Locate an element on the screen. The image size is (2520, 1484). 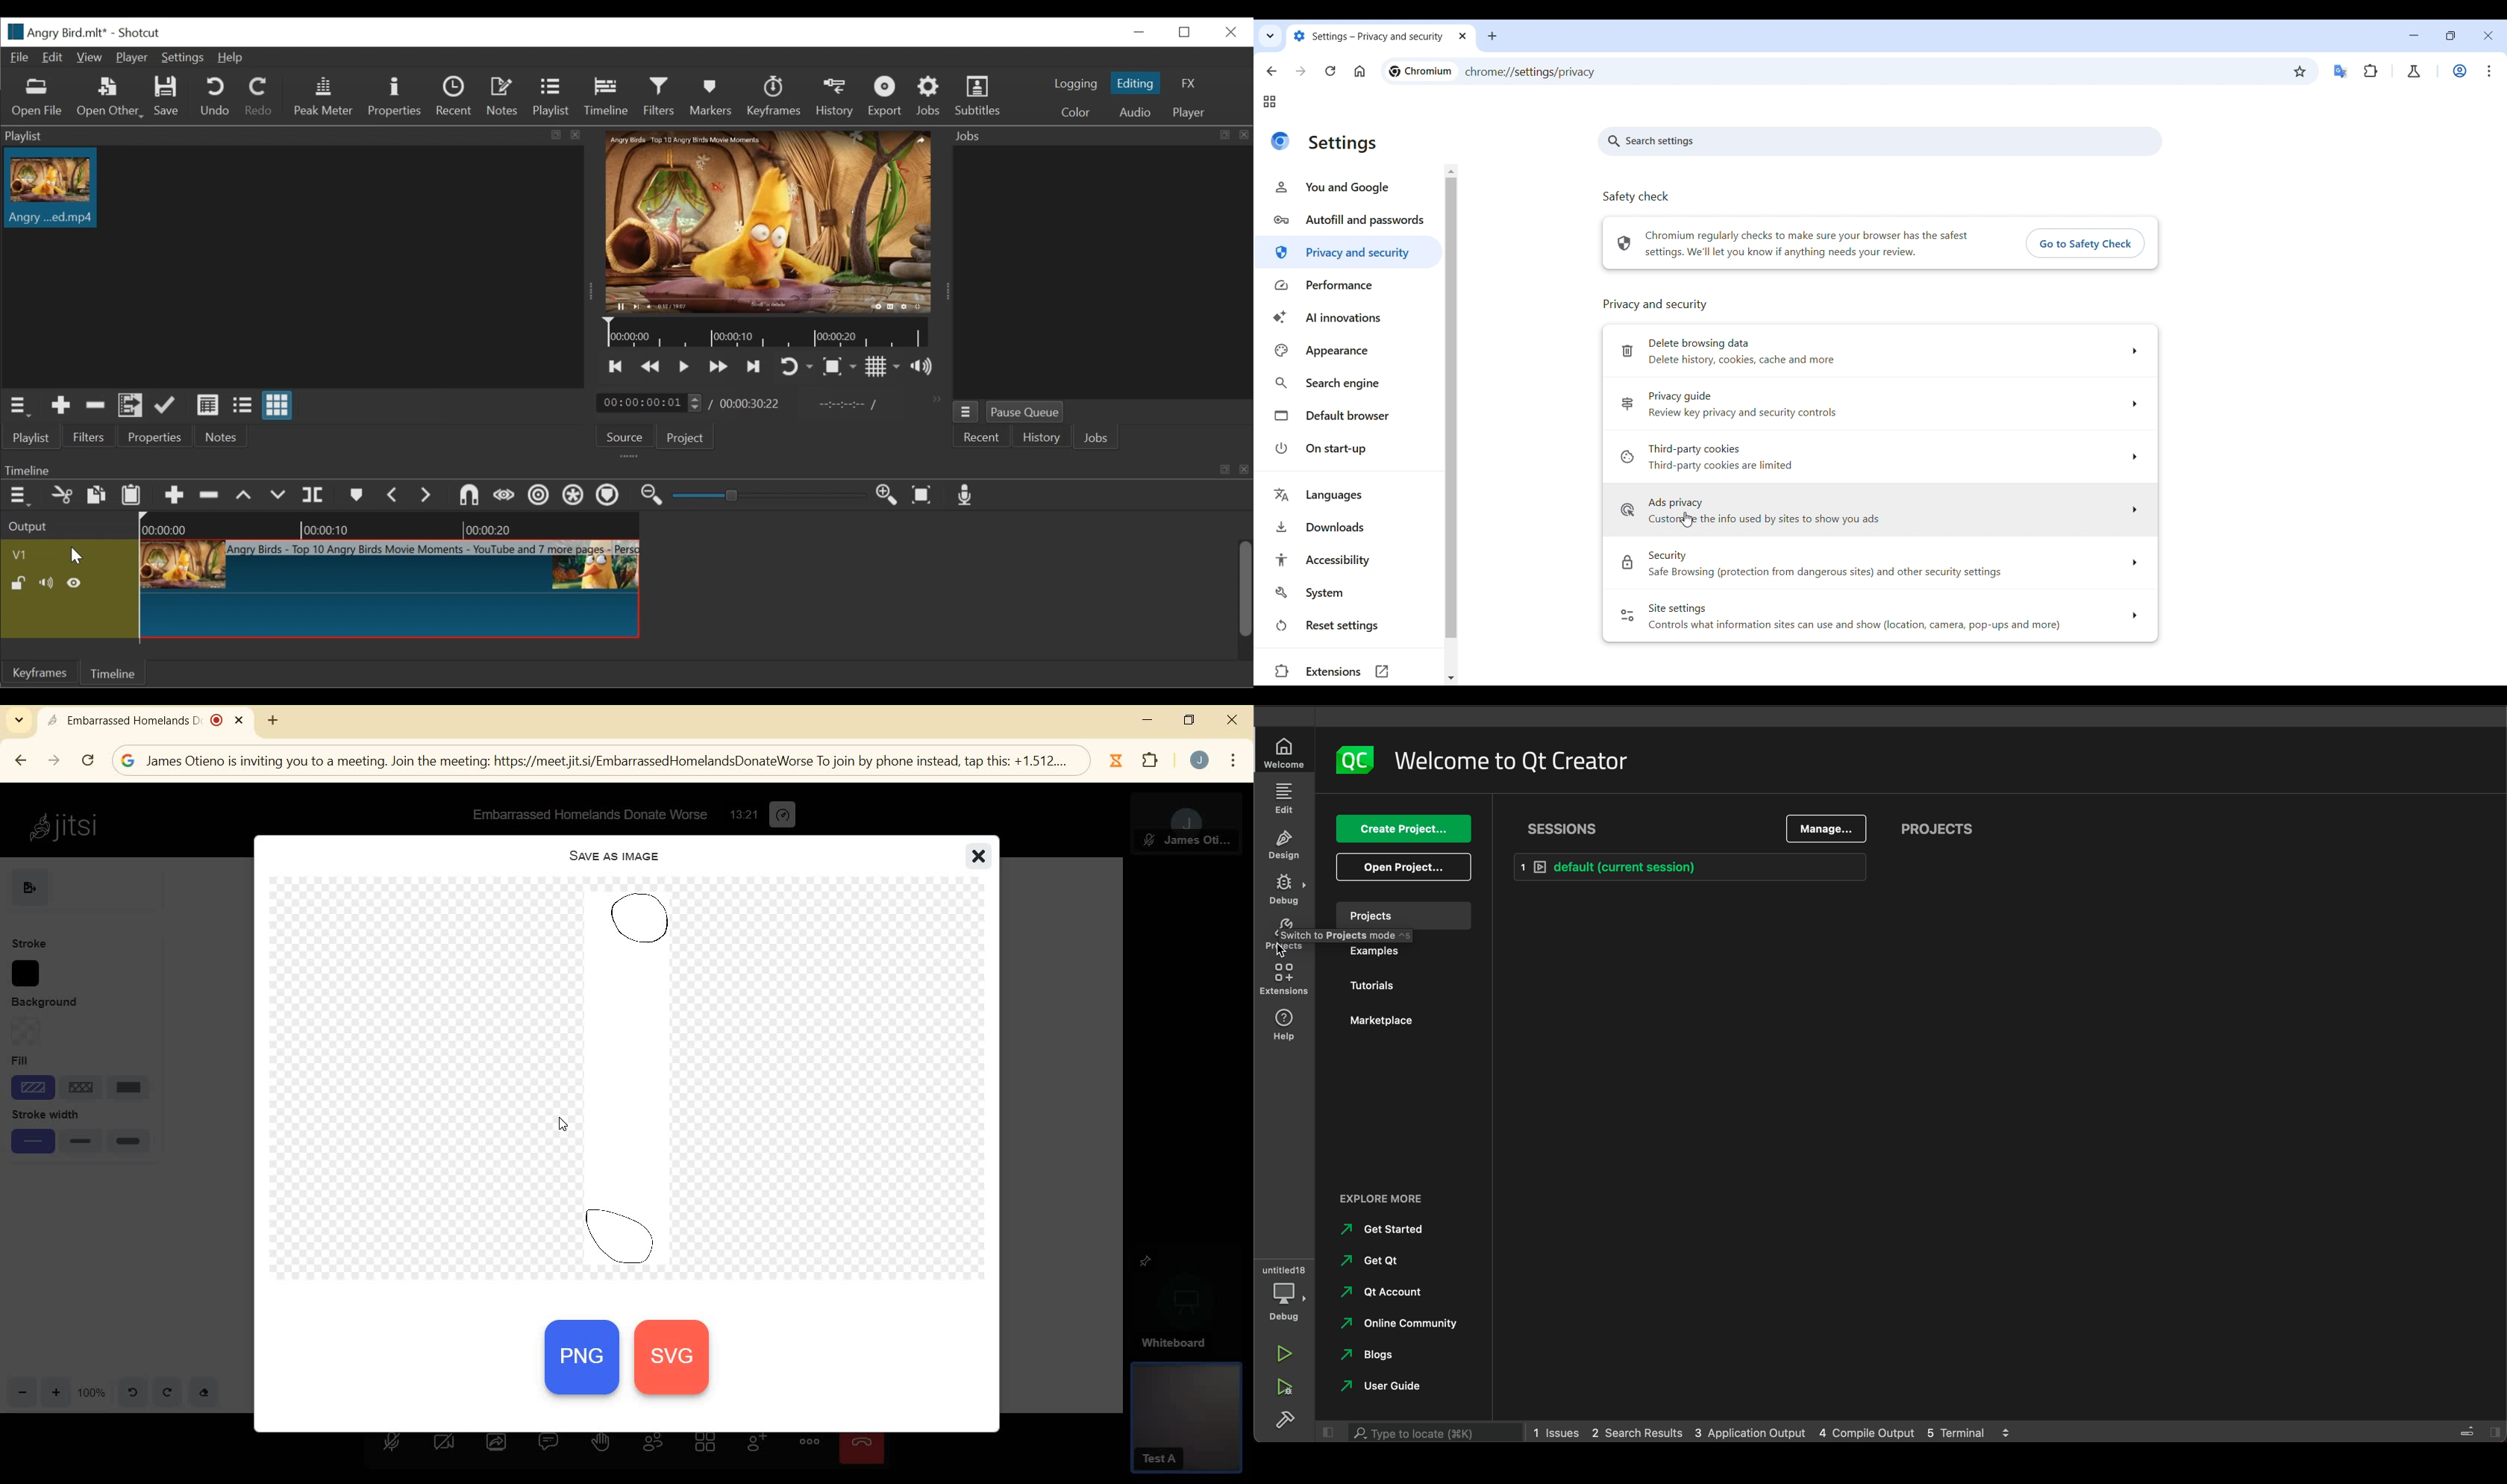
Open Other is located at coordinates (108, 98).